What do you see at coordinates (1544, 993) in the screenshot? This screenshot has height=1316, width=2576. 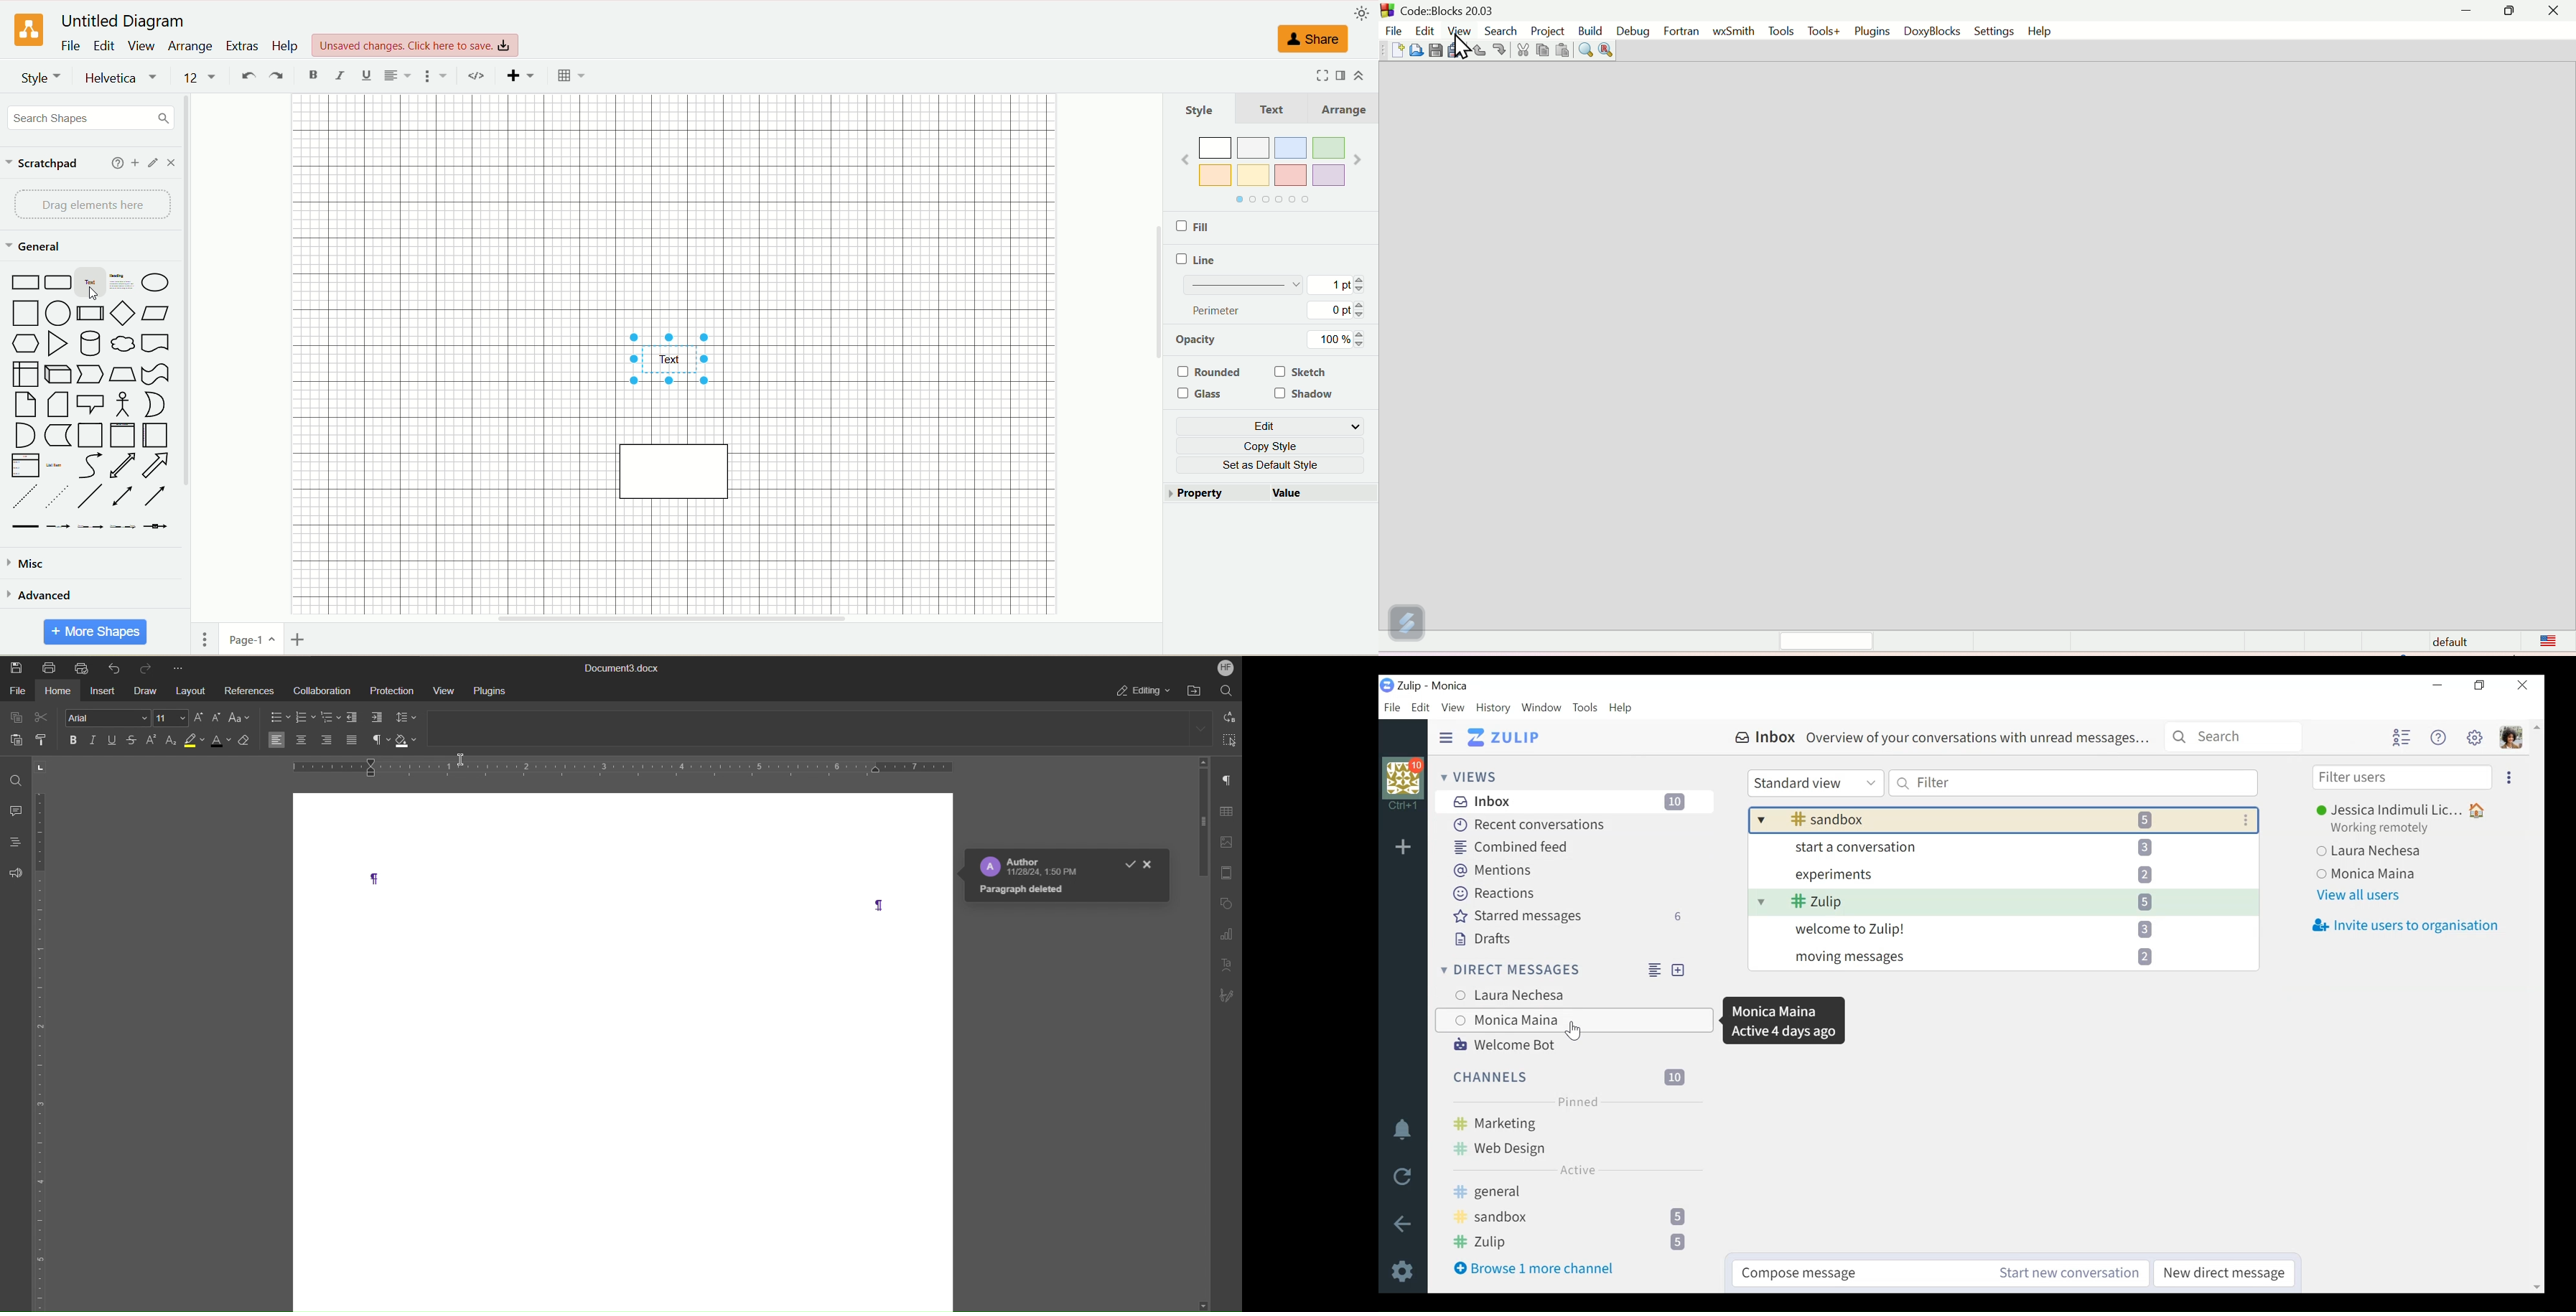 I see `Laura Nechesa` at bounding box center [1544, 993].